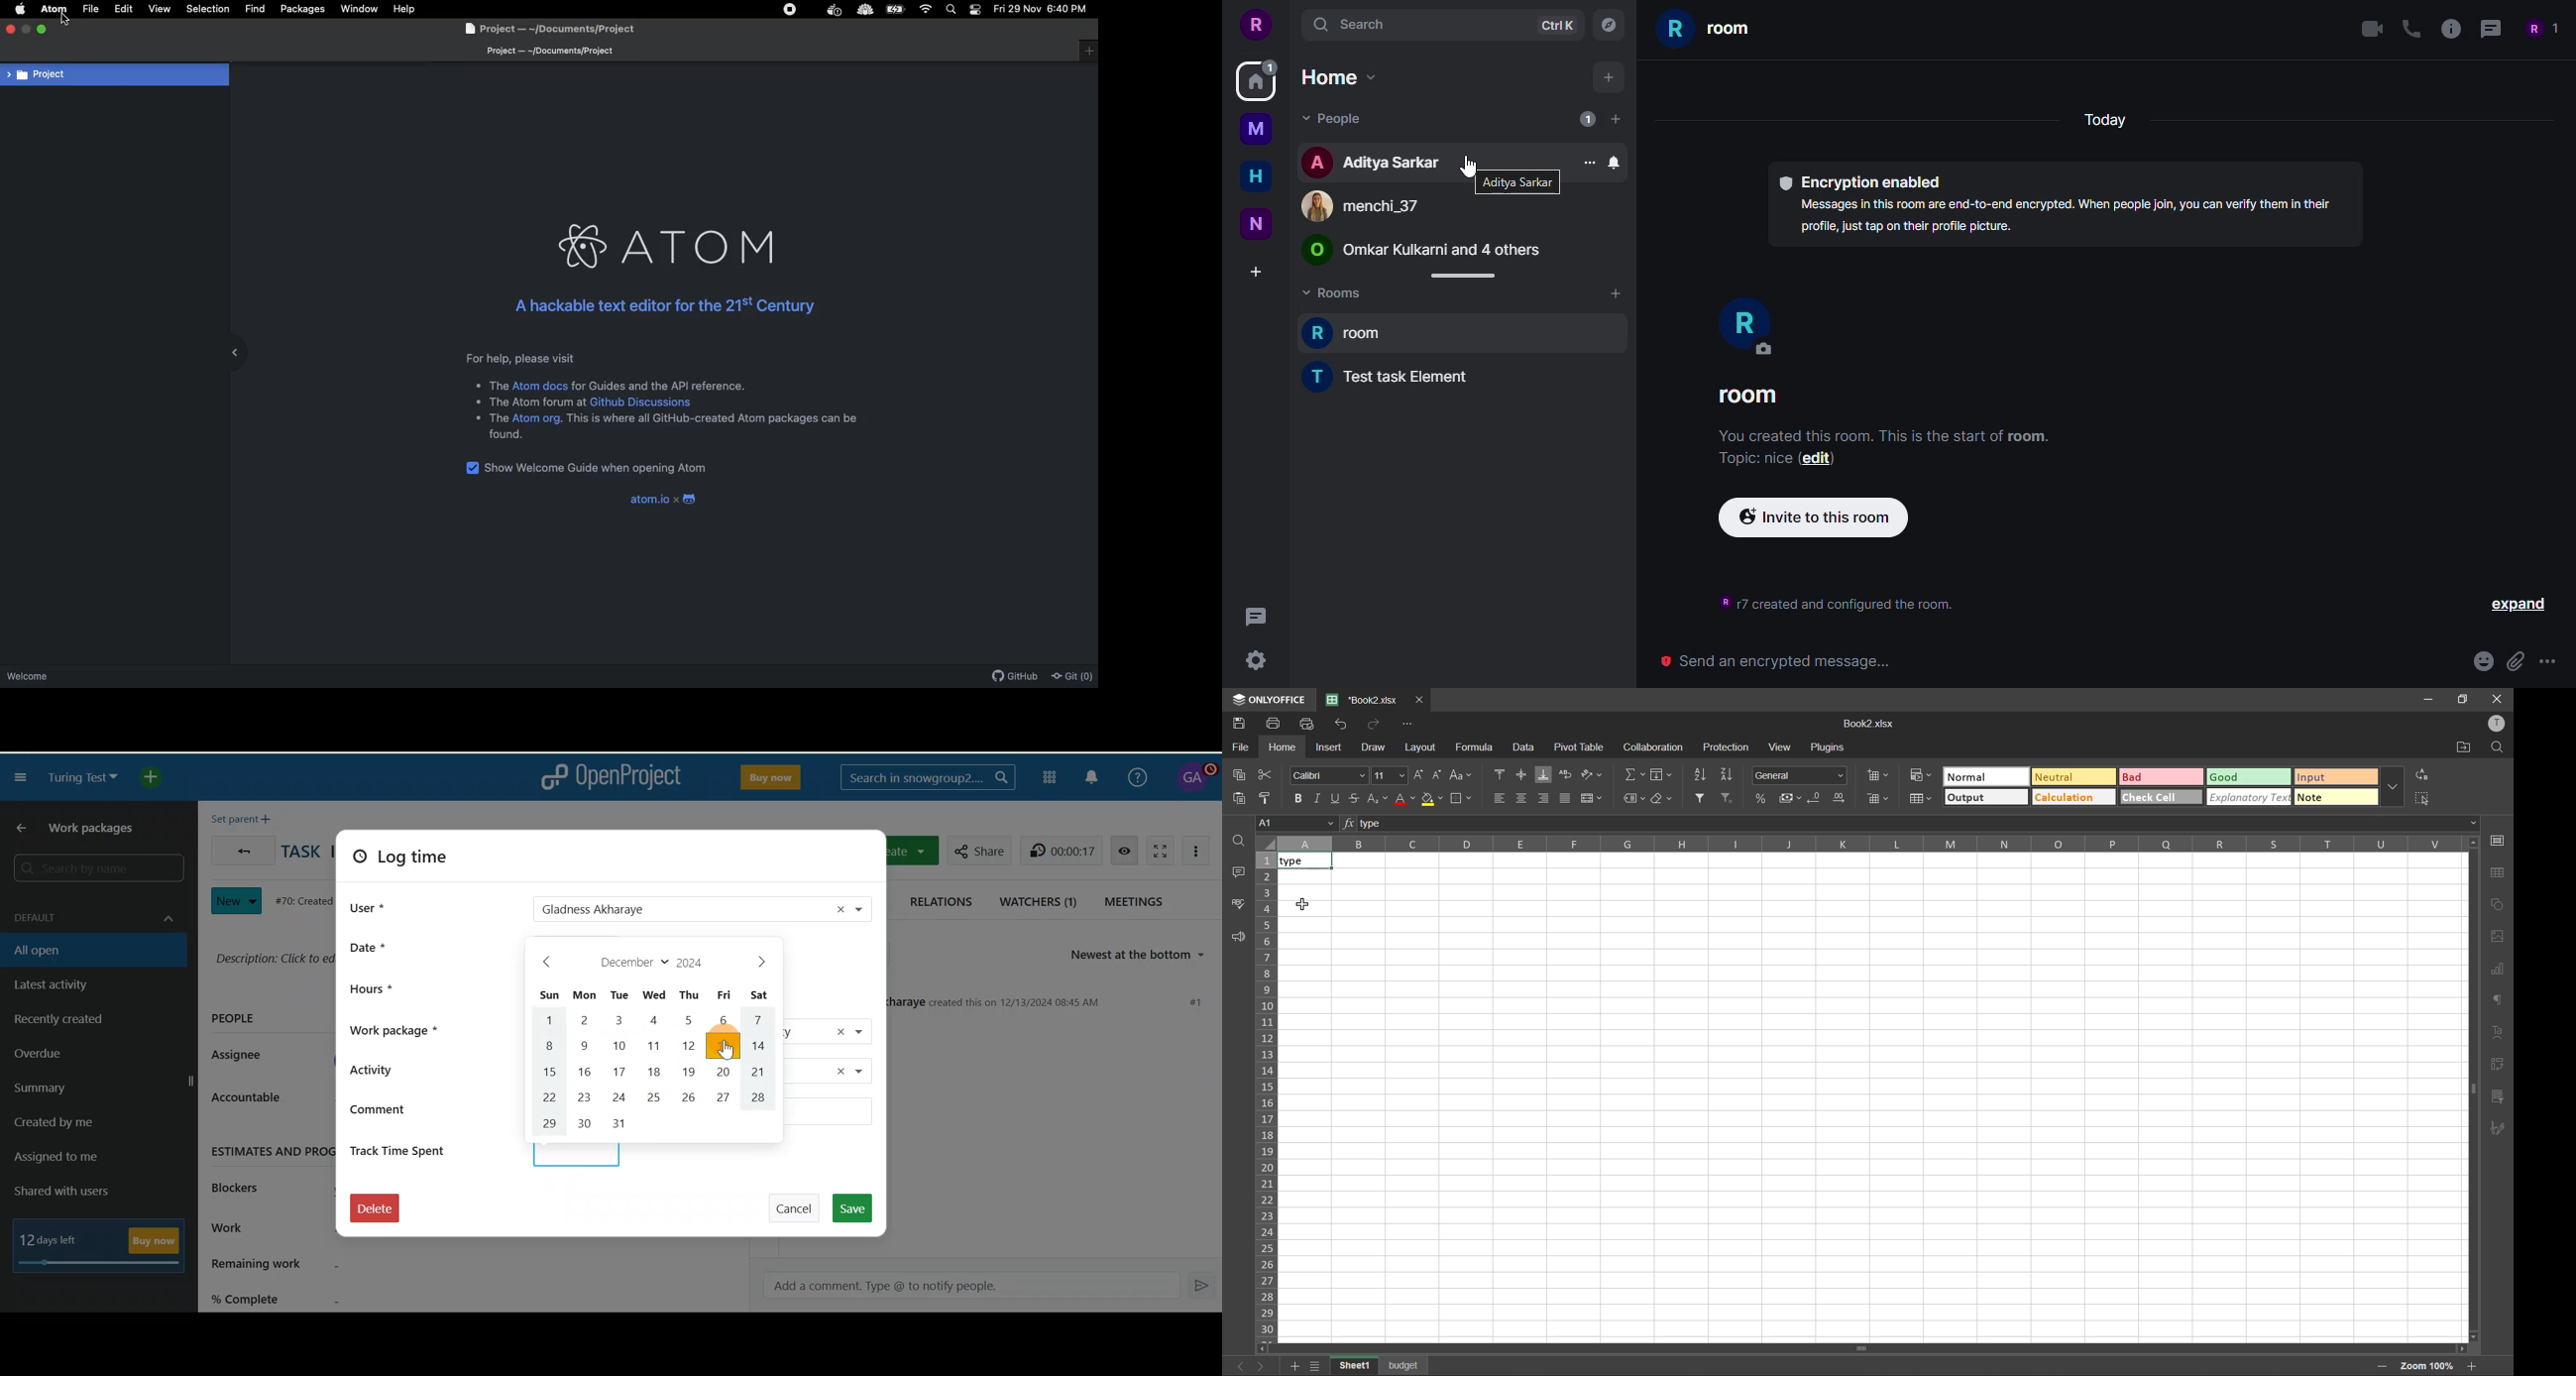 This screenshot has height=1400, width=2576. What do you see at coordinates (533, 400) in the screenshot?
I see `The atom forum a` at bounding box center [533, 400].